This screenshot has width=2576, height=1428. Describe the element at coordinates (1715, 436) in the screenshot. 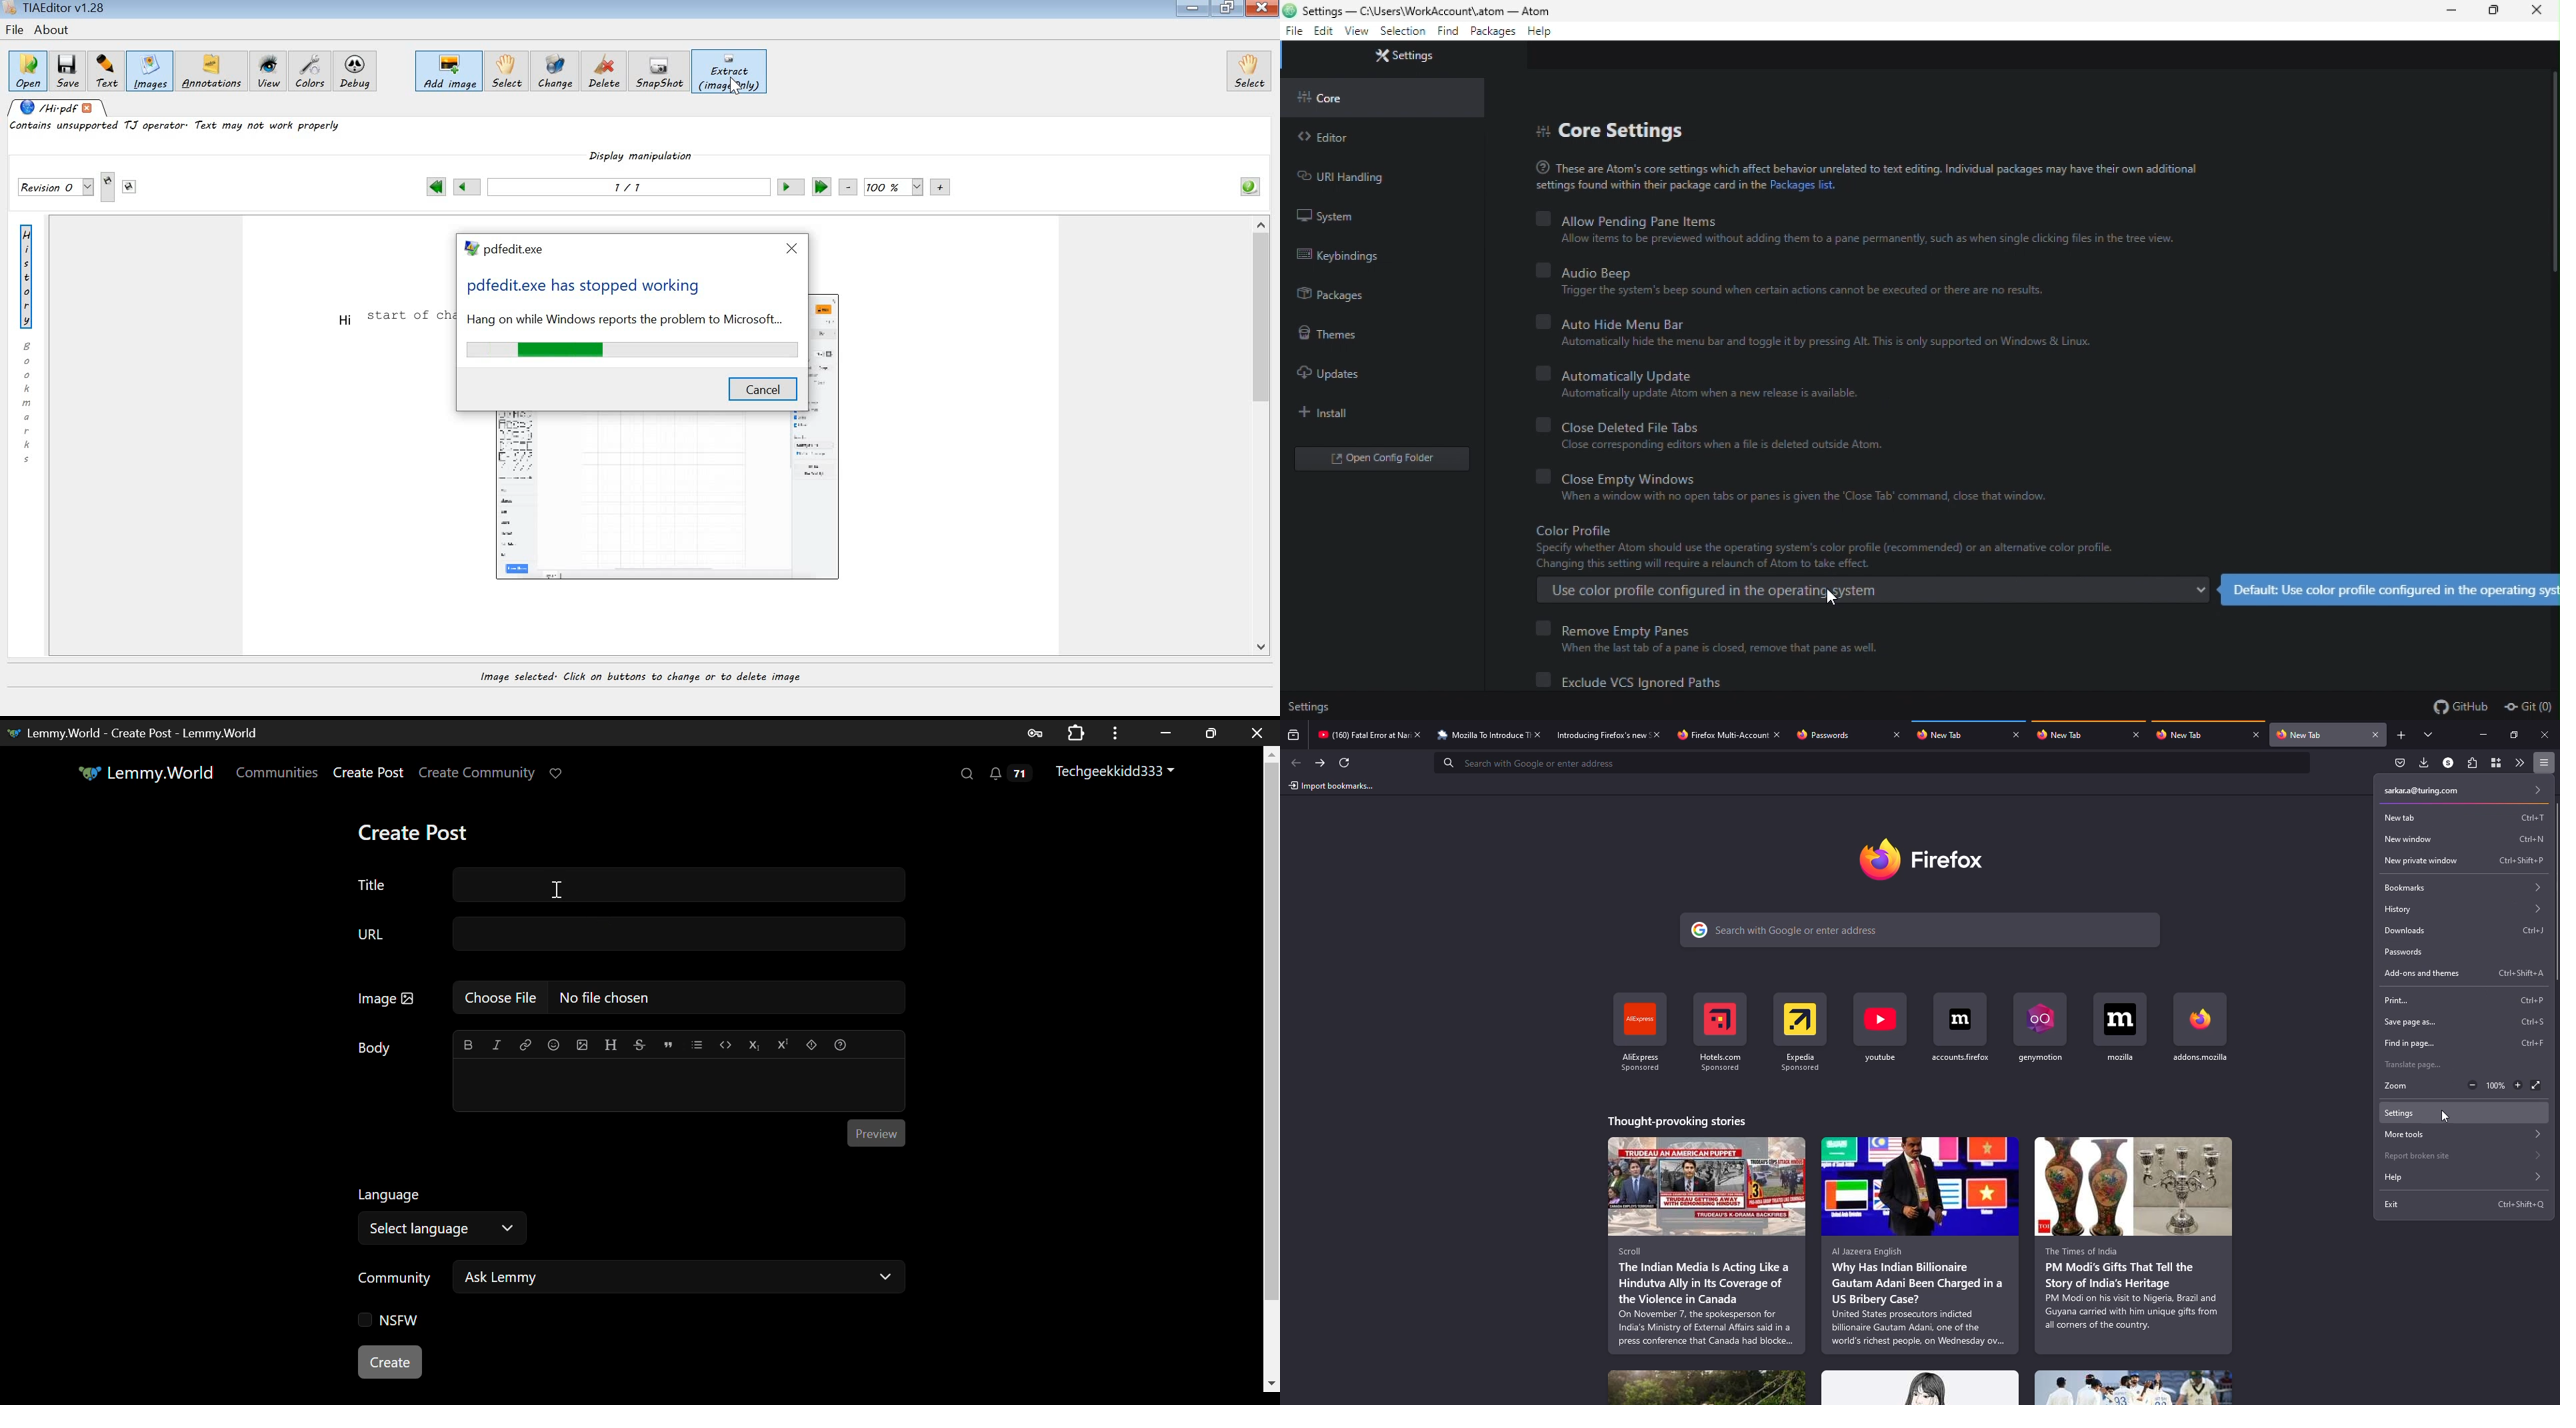

I see `close deleted file tabs` at that location.